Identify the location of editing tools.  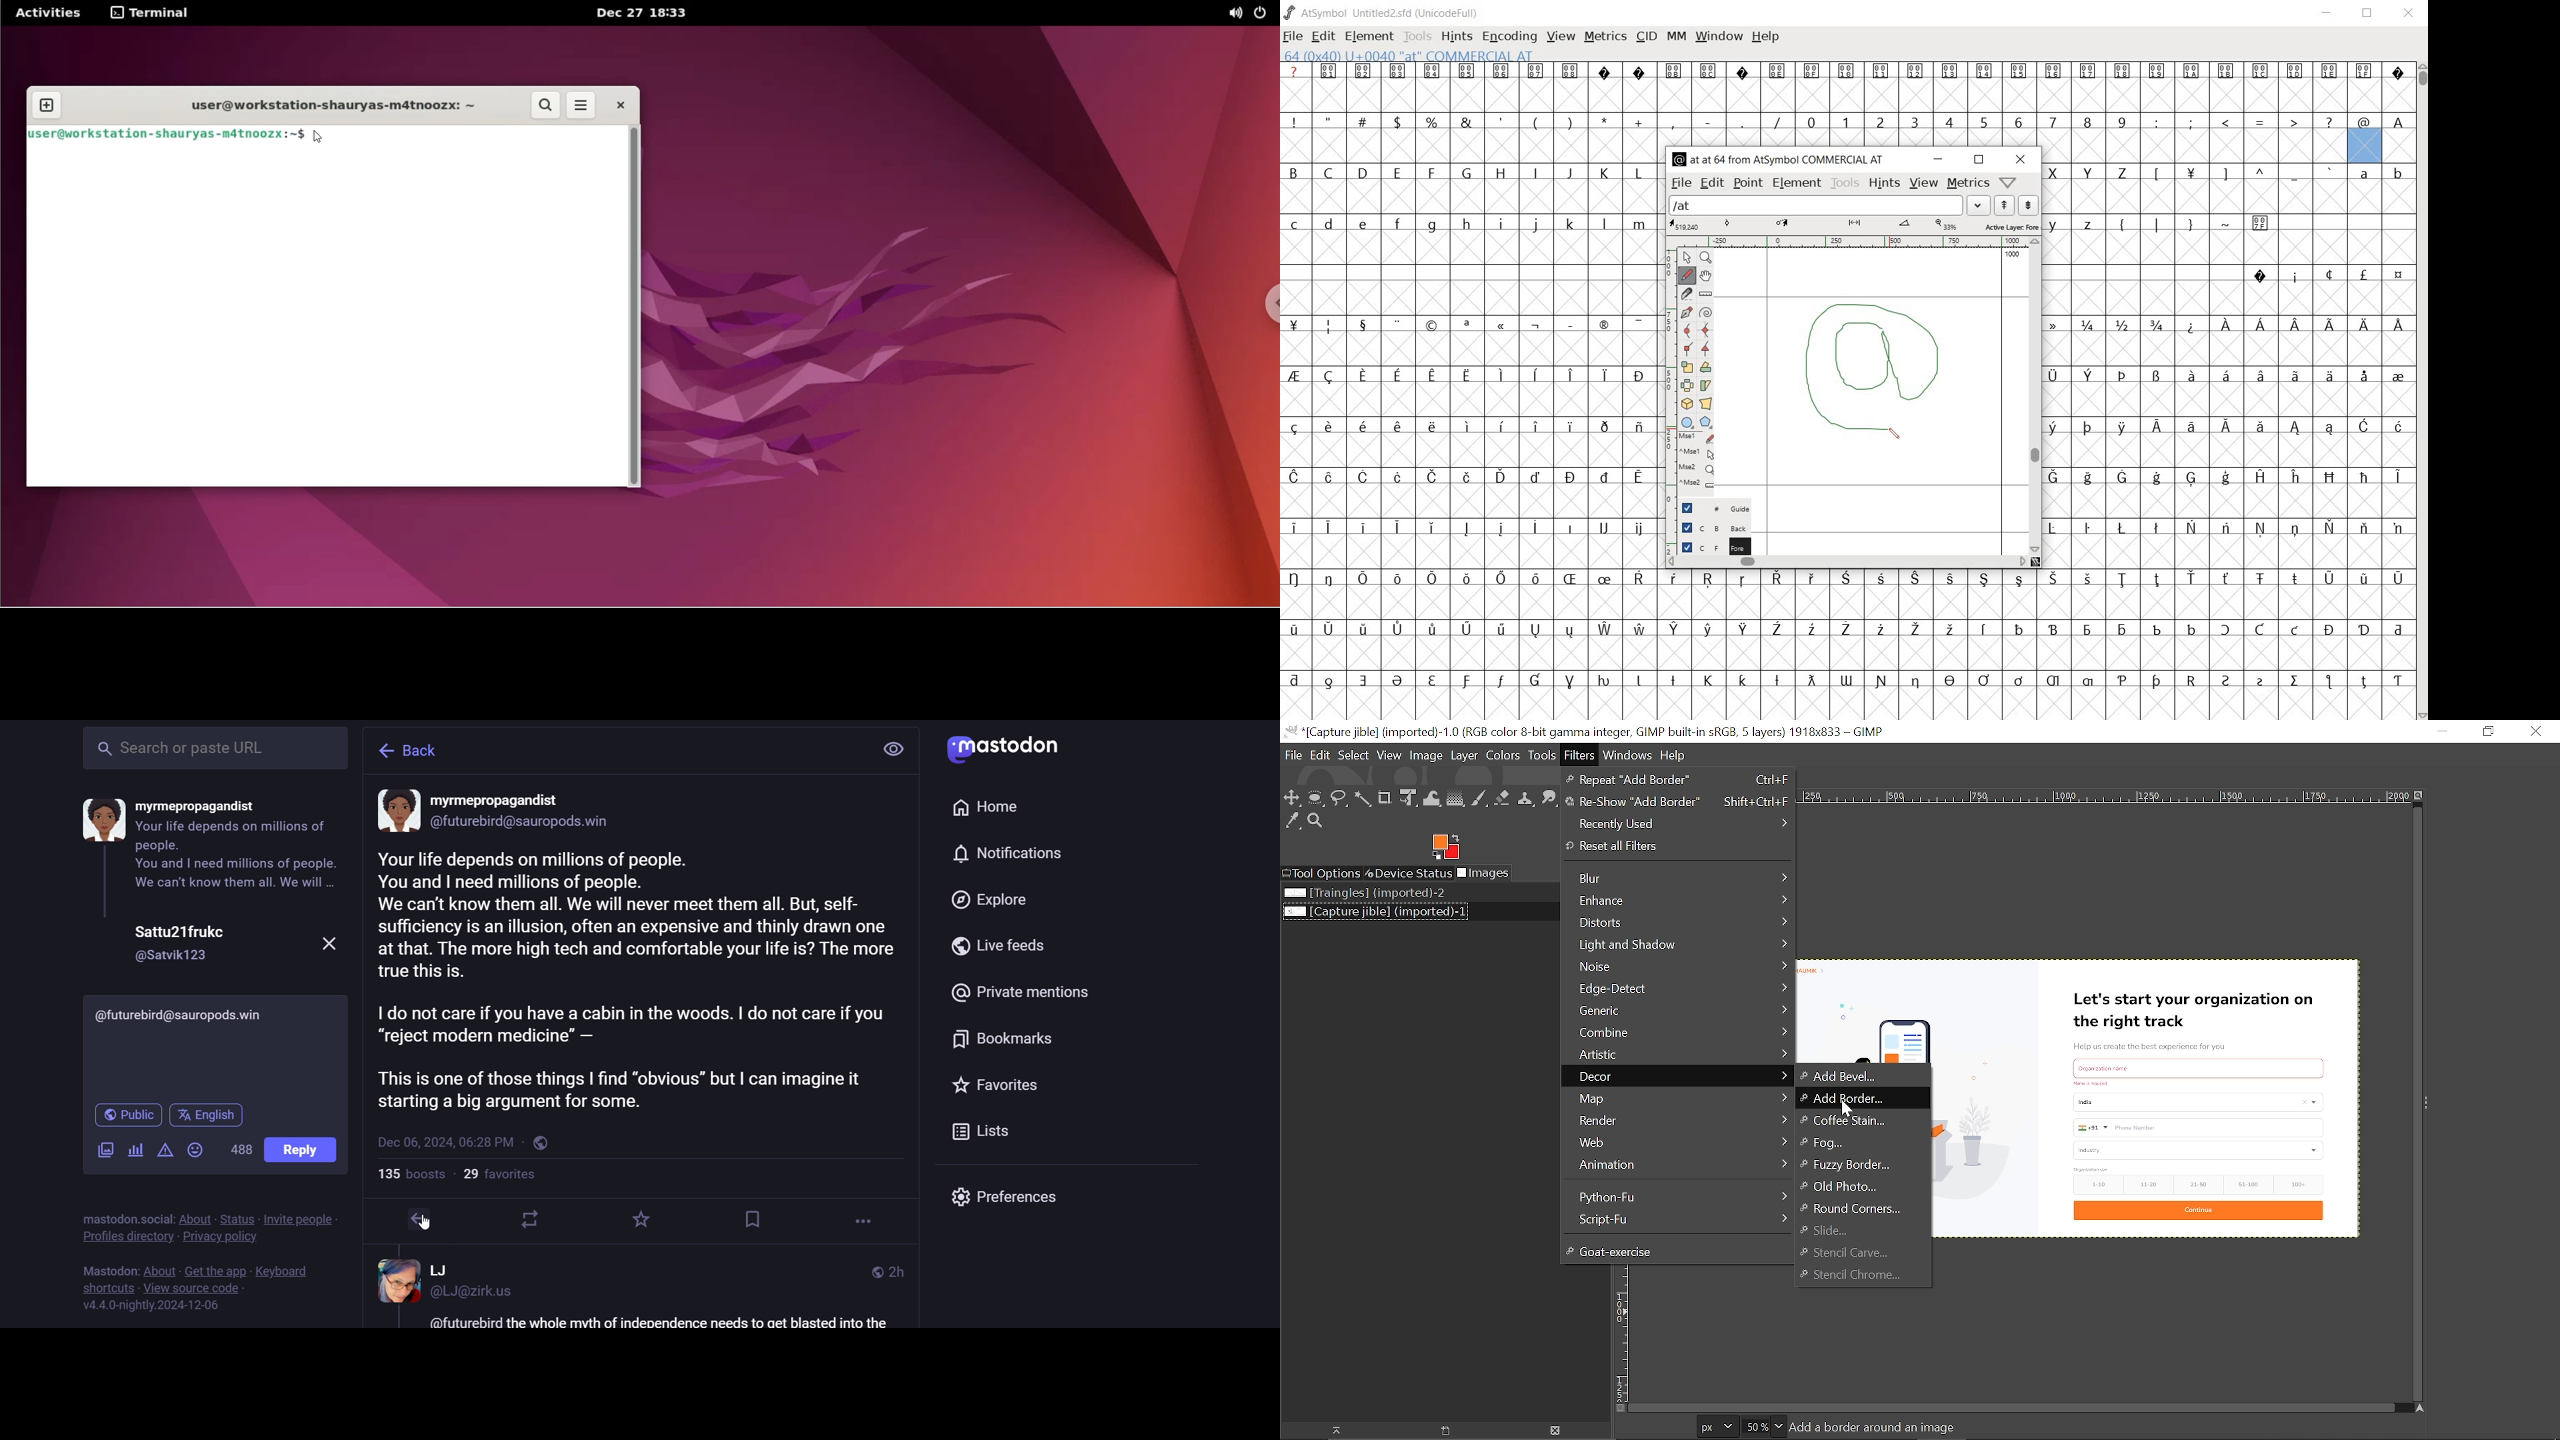
(1691, 374).